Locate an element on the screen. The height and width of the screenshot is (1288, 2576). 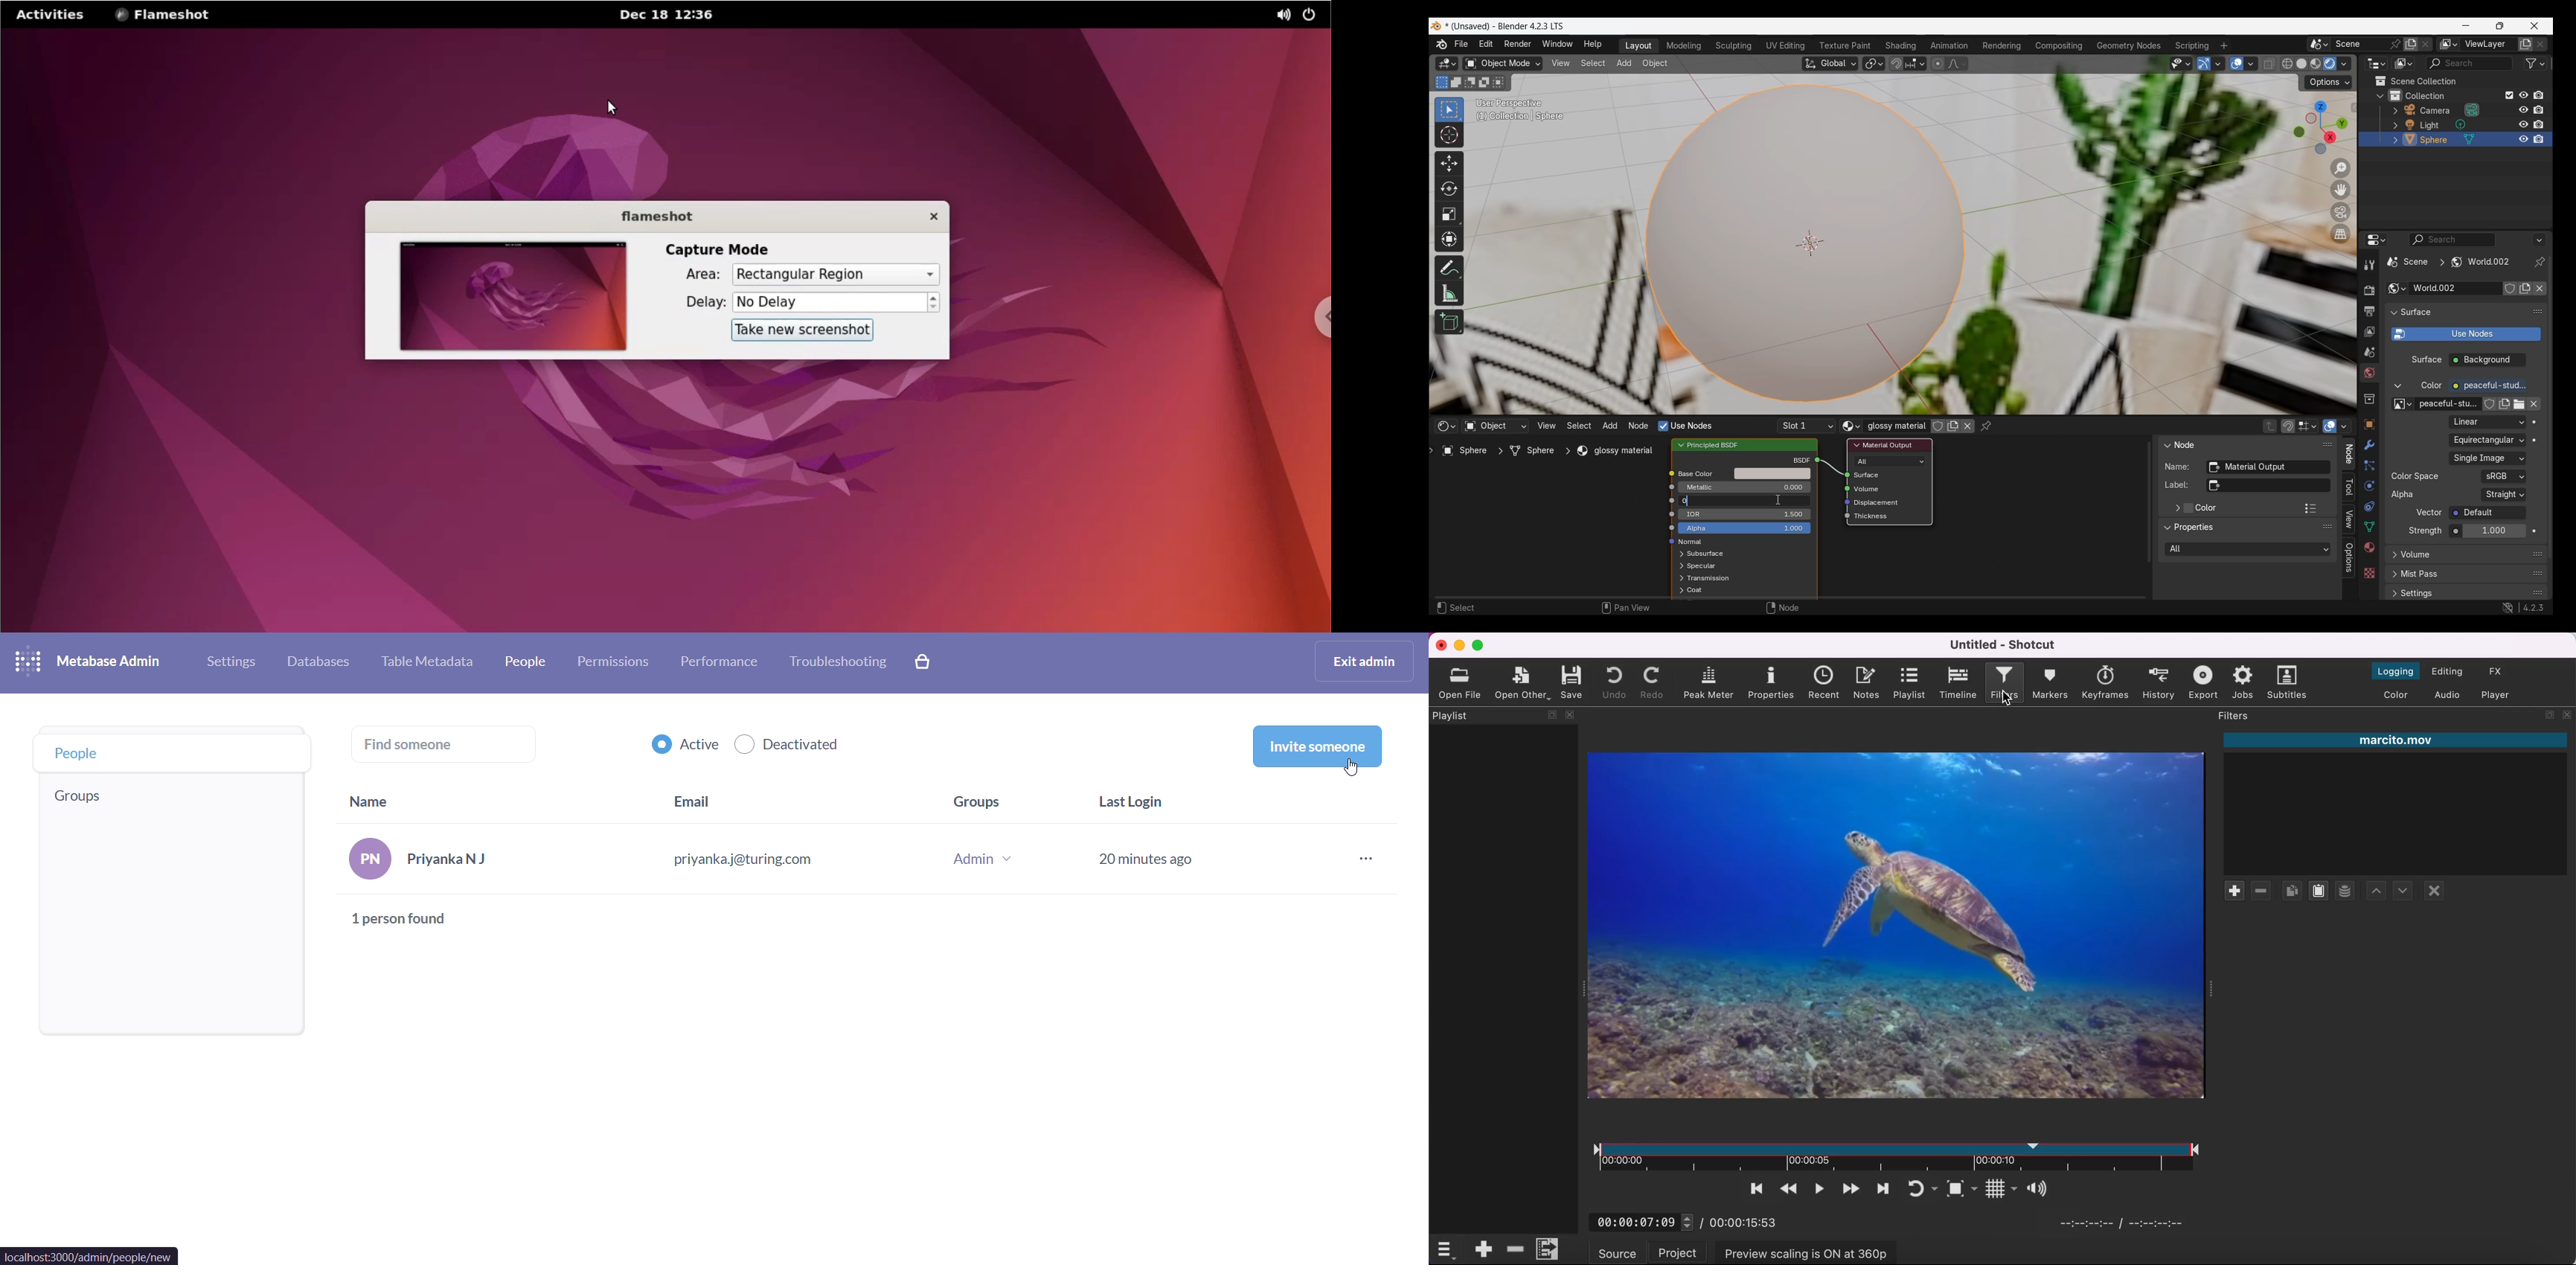
Unlink data block is located at coordinates (1967, 426).